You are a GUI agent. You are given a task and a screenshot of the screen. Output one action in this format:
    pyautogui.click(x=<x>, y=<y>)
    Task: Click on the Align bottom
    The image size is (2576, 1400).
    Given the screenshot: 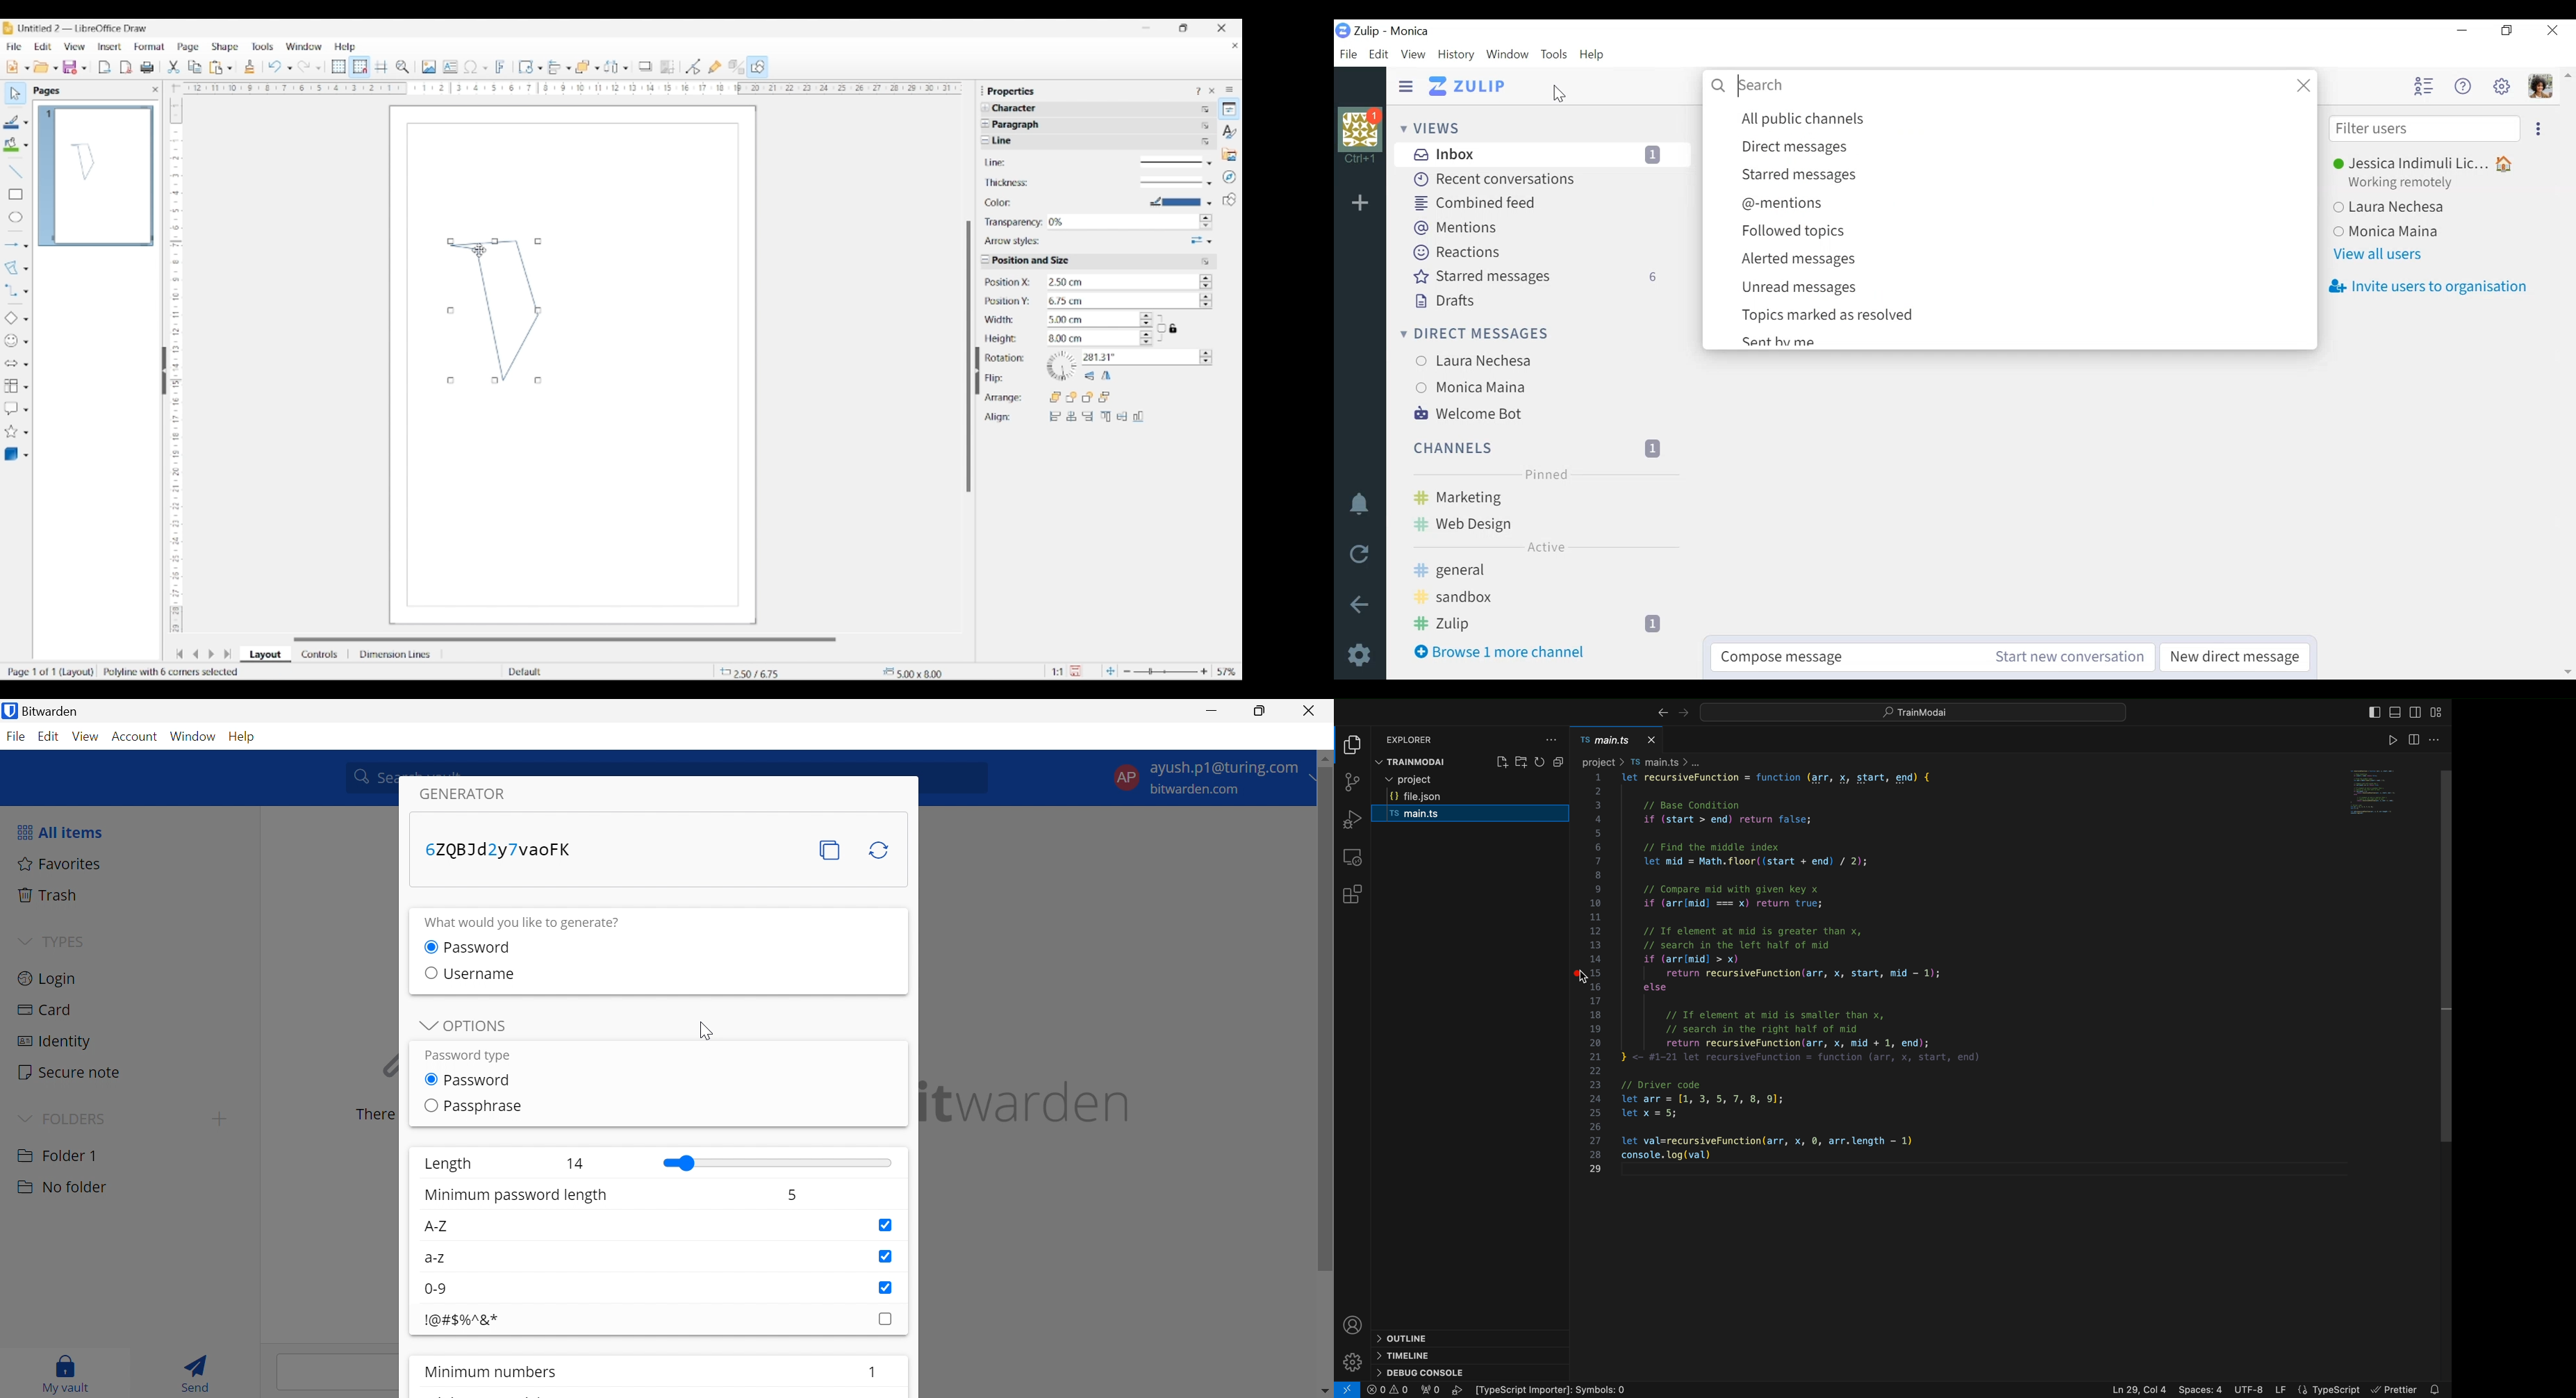 What is the action you would take?
    pyautogui.click(x=1139, y=416)
    